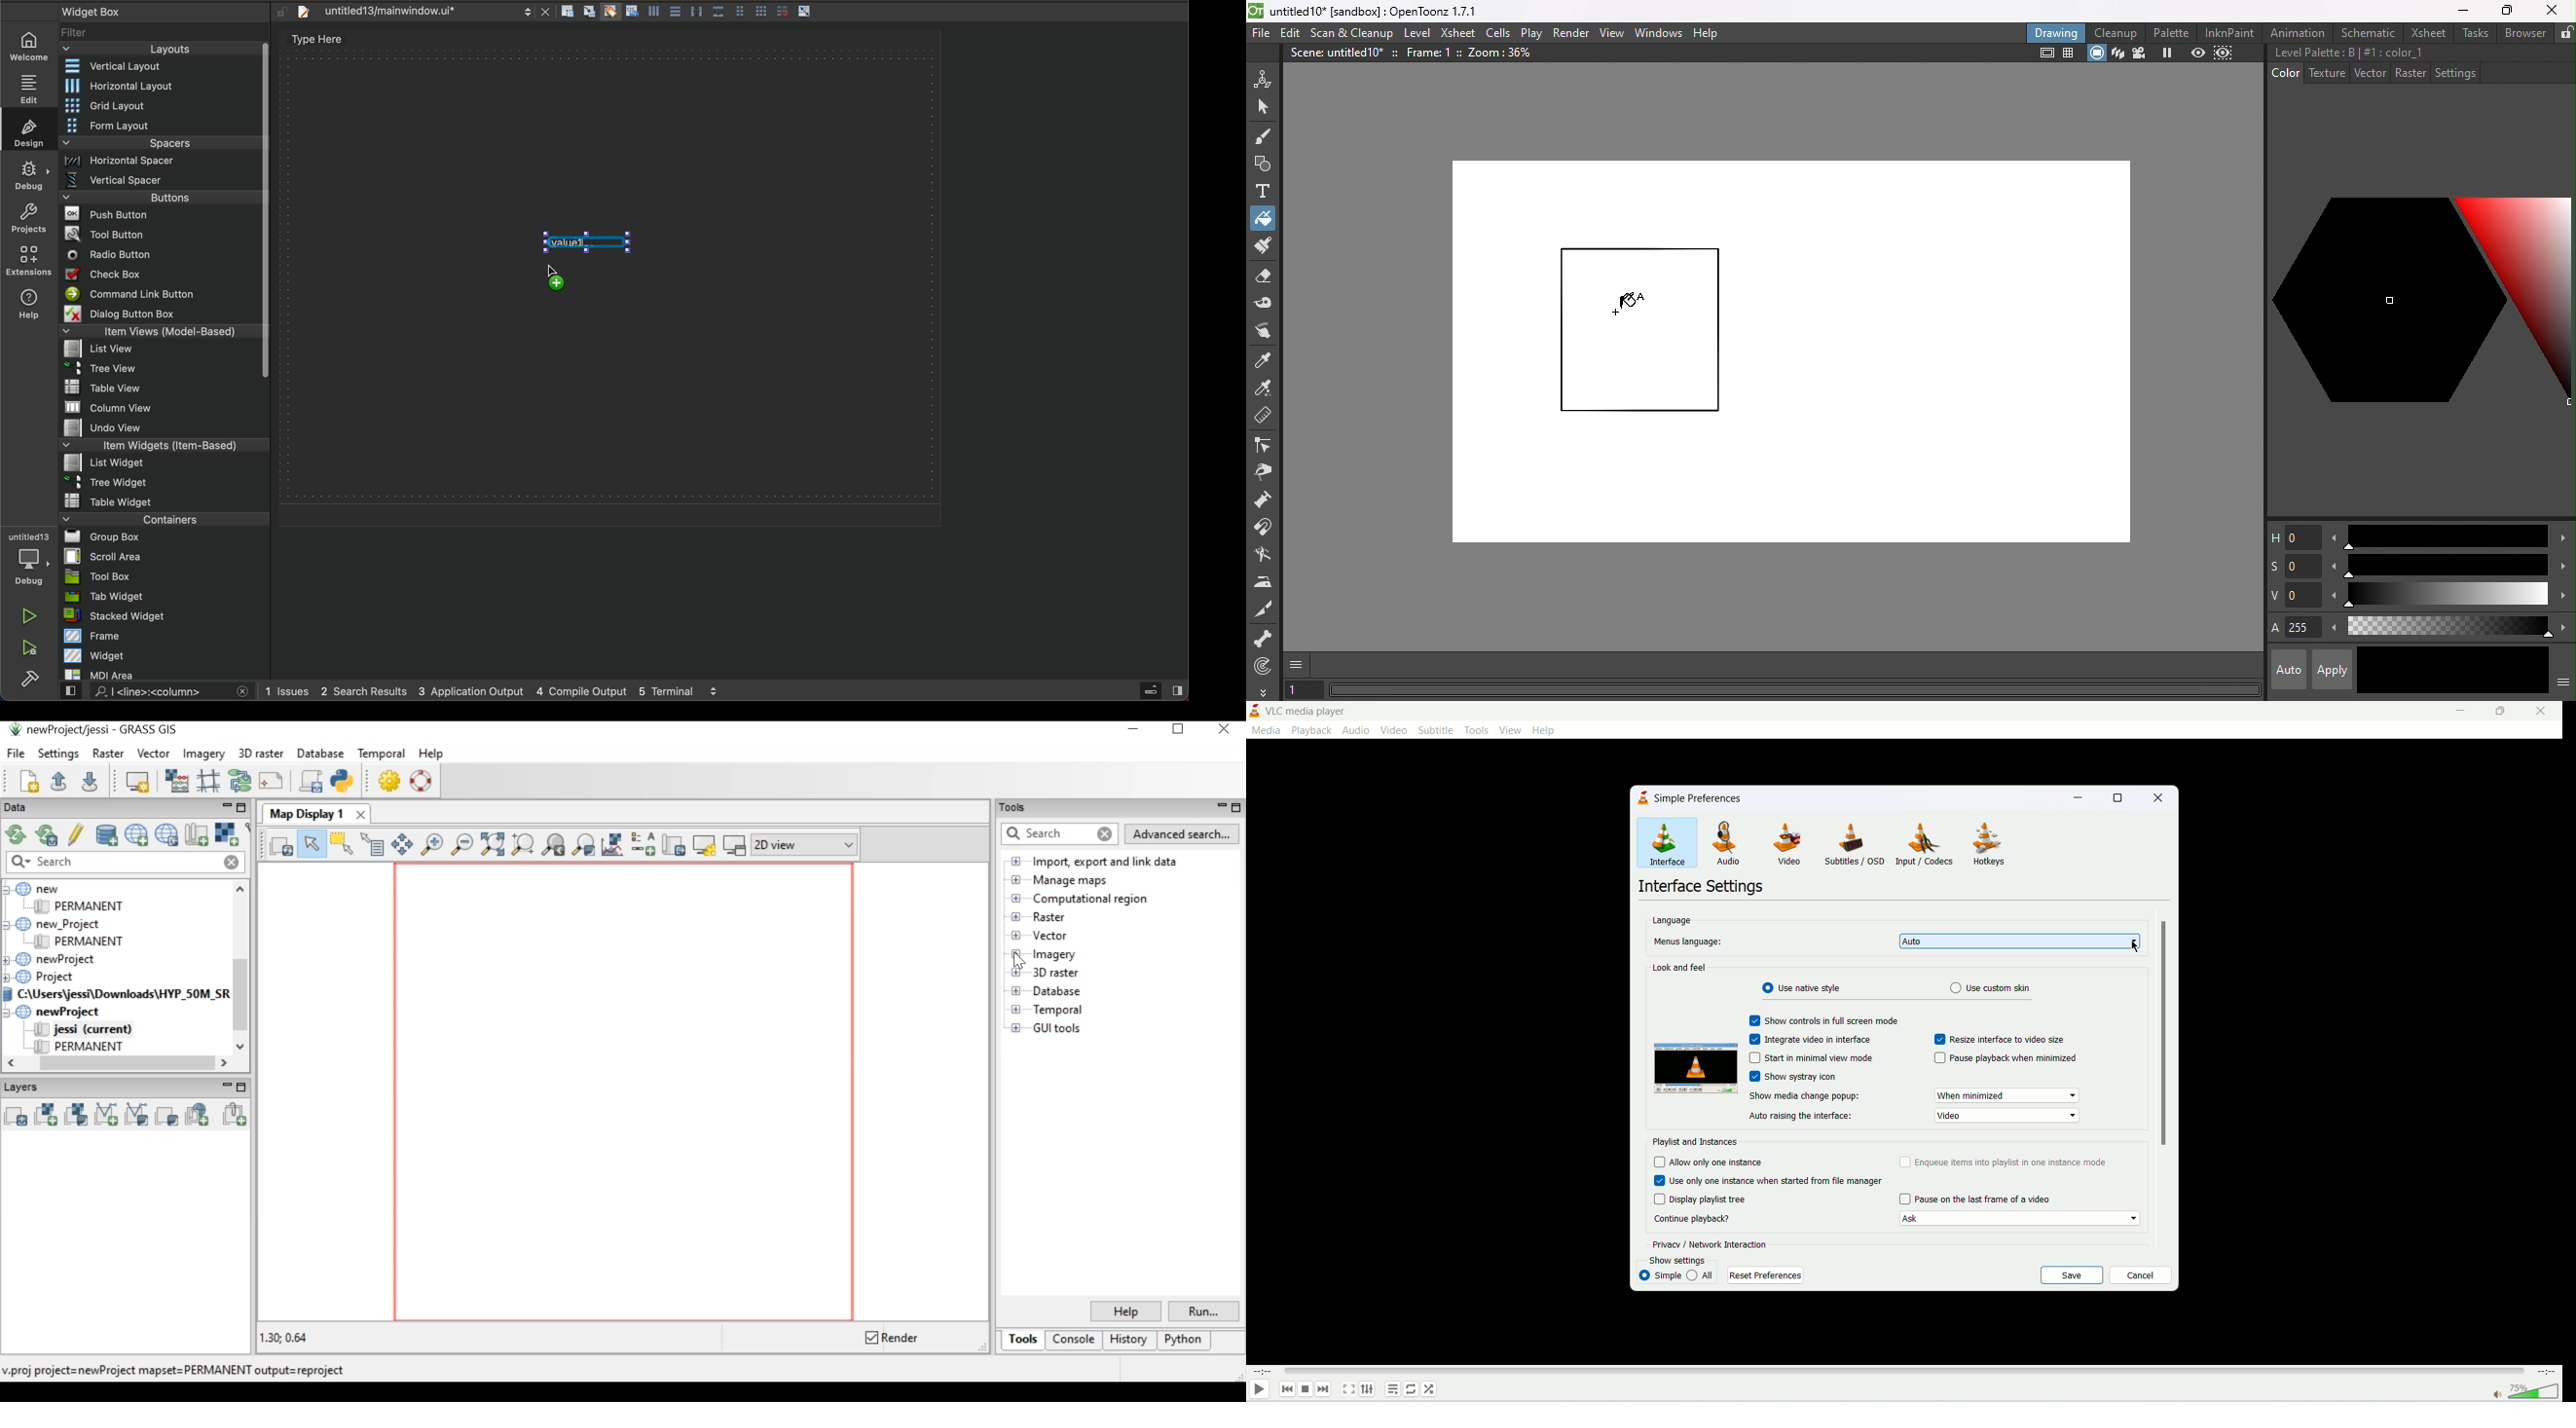 This screenshot has width=2576, height=1428. I want to click on video, so click(2007, 1116).